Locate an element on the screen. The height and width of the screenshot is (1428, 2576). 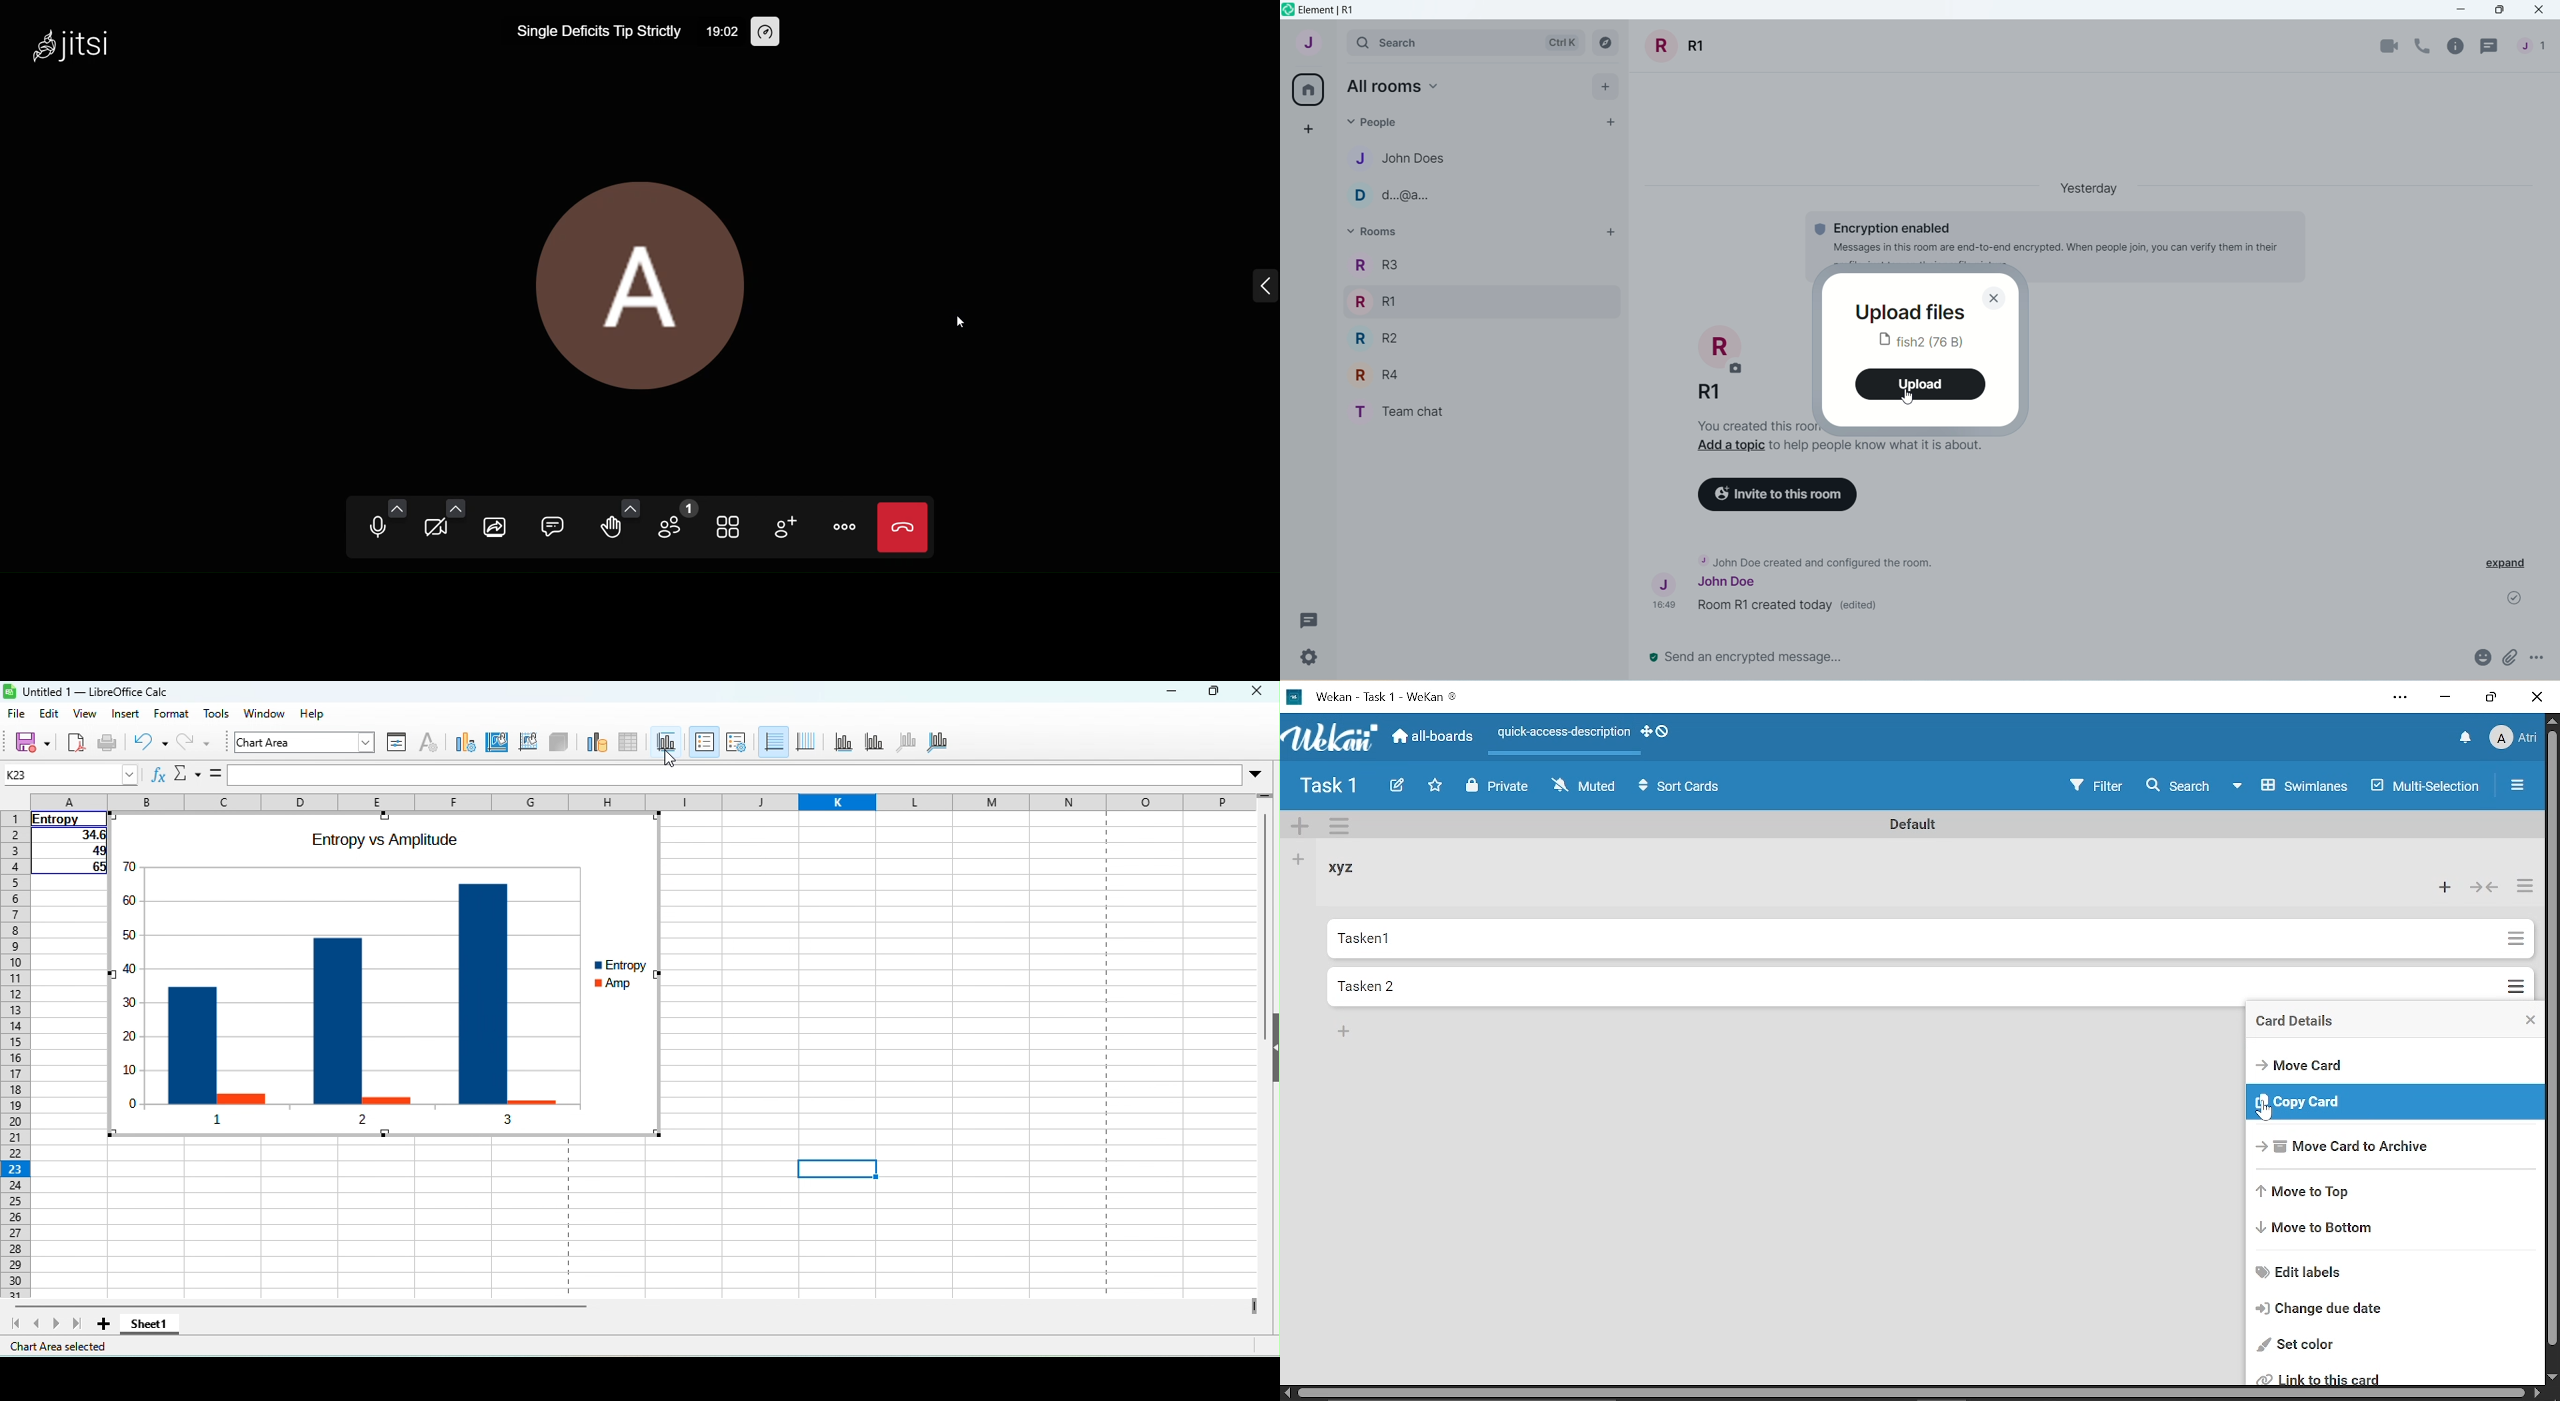
R RI is located at coordinates (1375, 302).